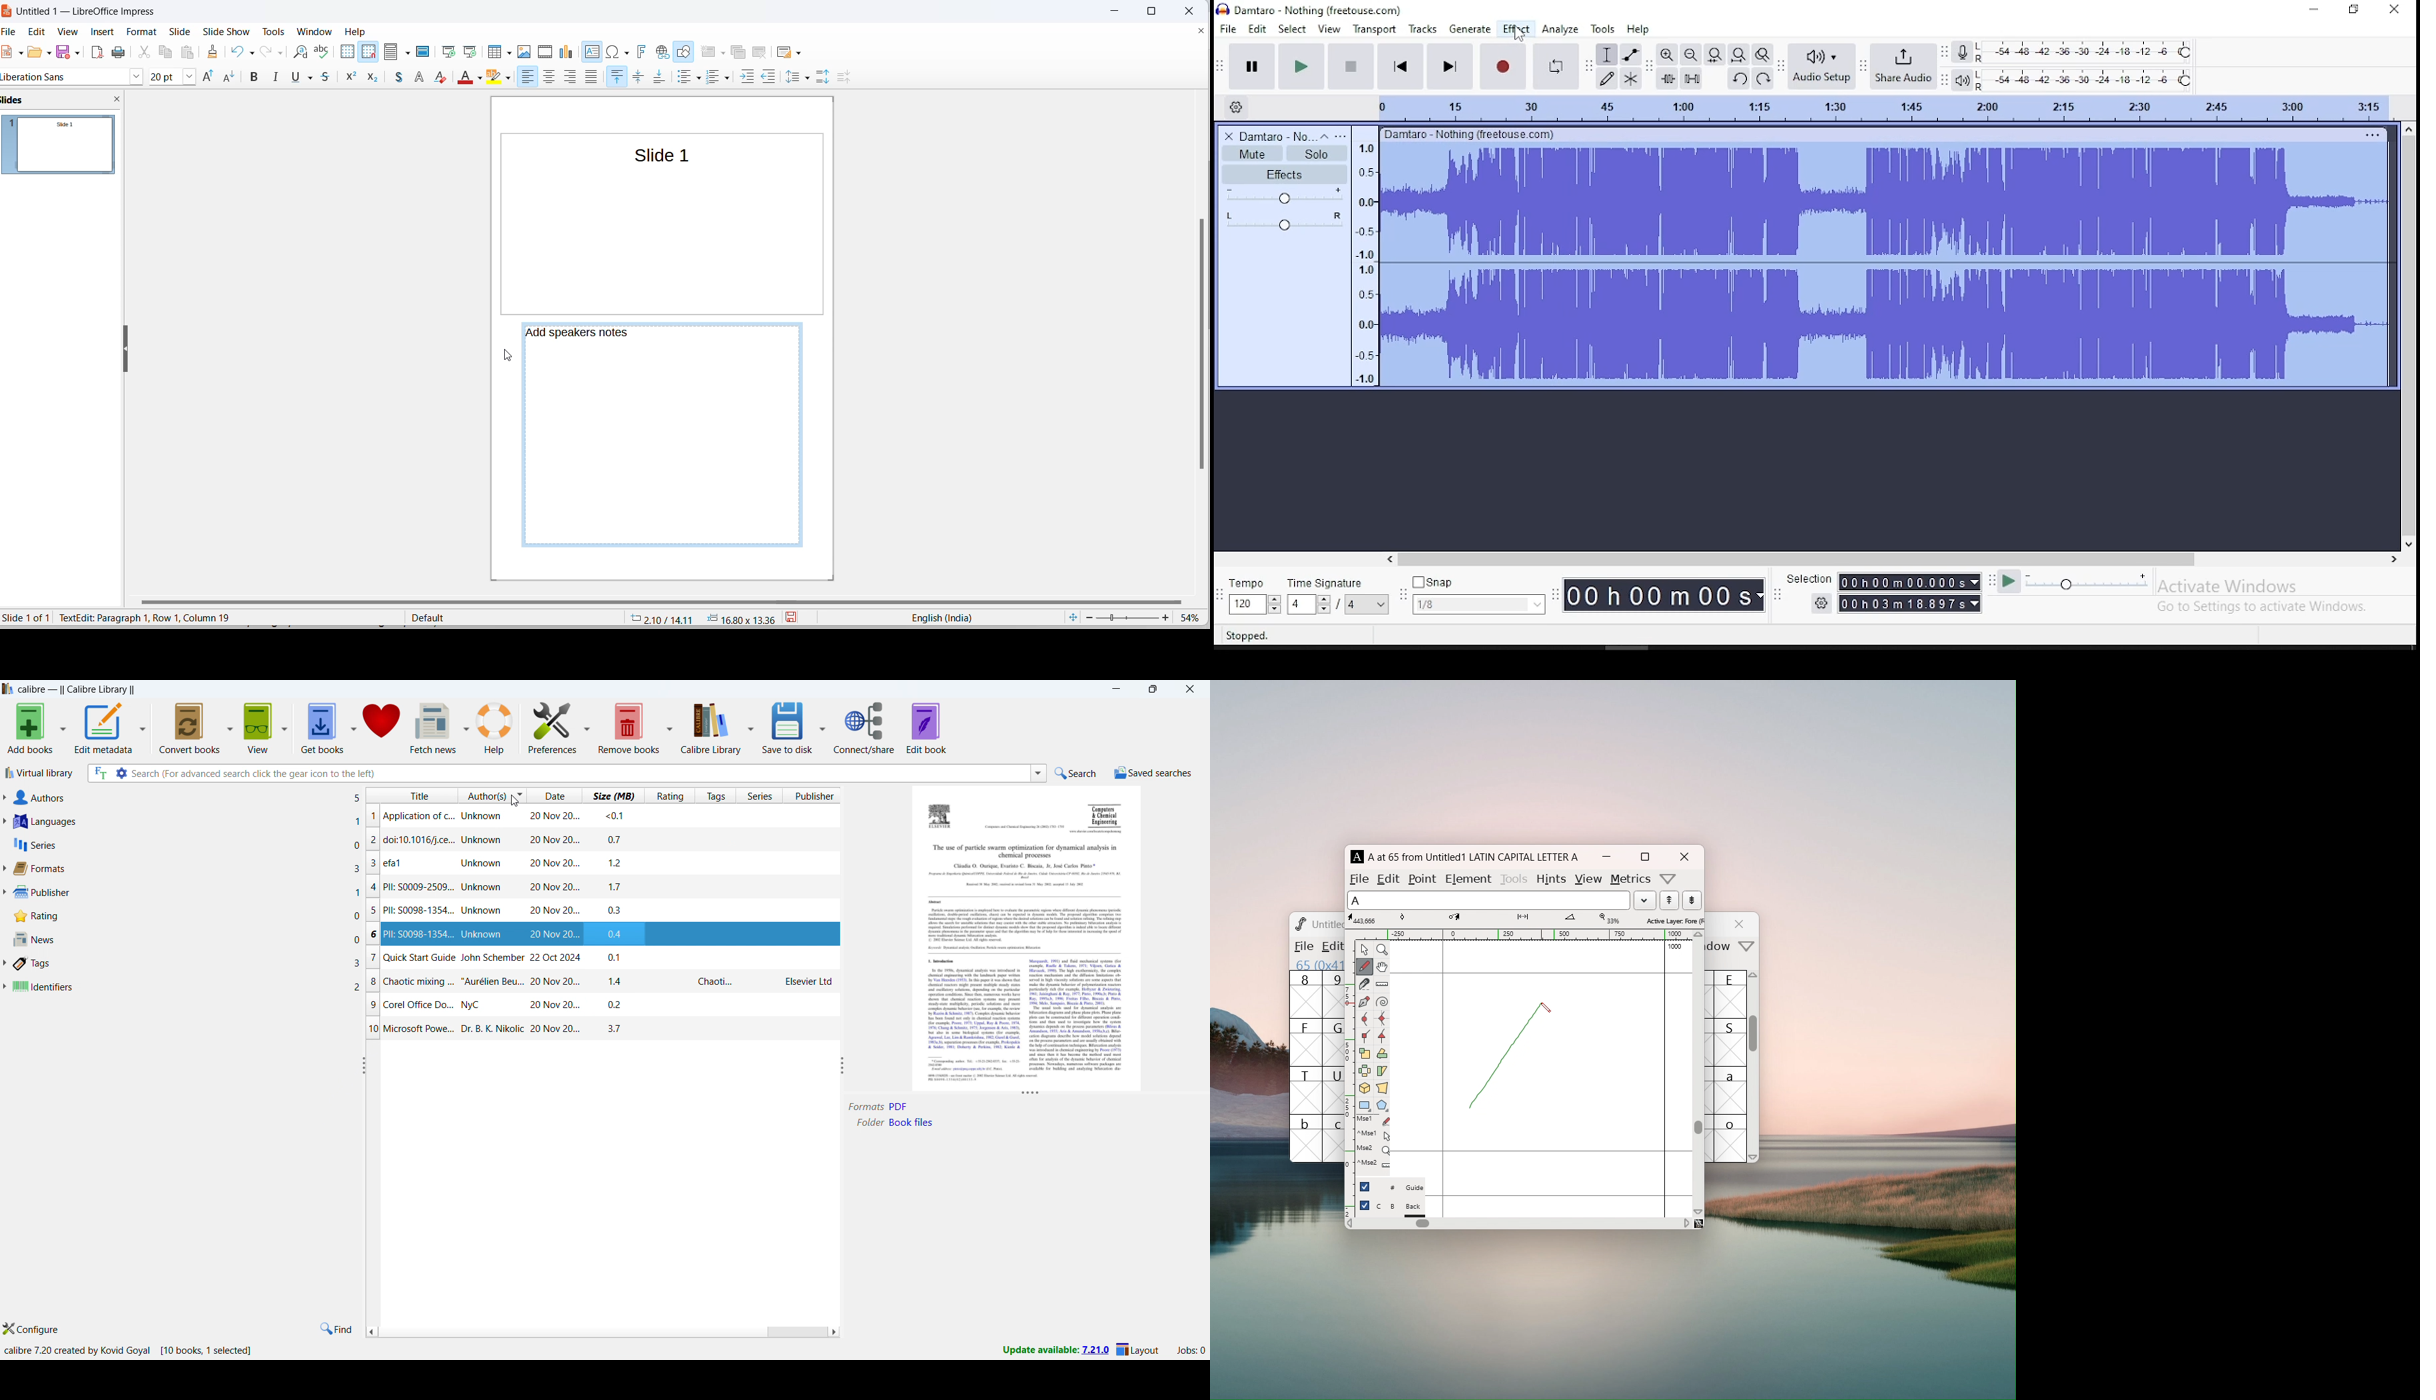 Image resolution: width=2436 pixels, height=1400 pixels. What do you see at coordinates (1373, 29) in the screenshot?
I see `transport` at bounding box center [1373, 29].